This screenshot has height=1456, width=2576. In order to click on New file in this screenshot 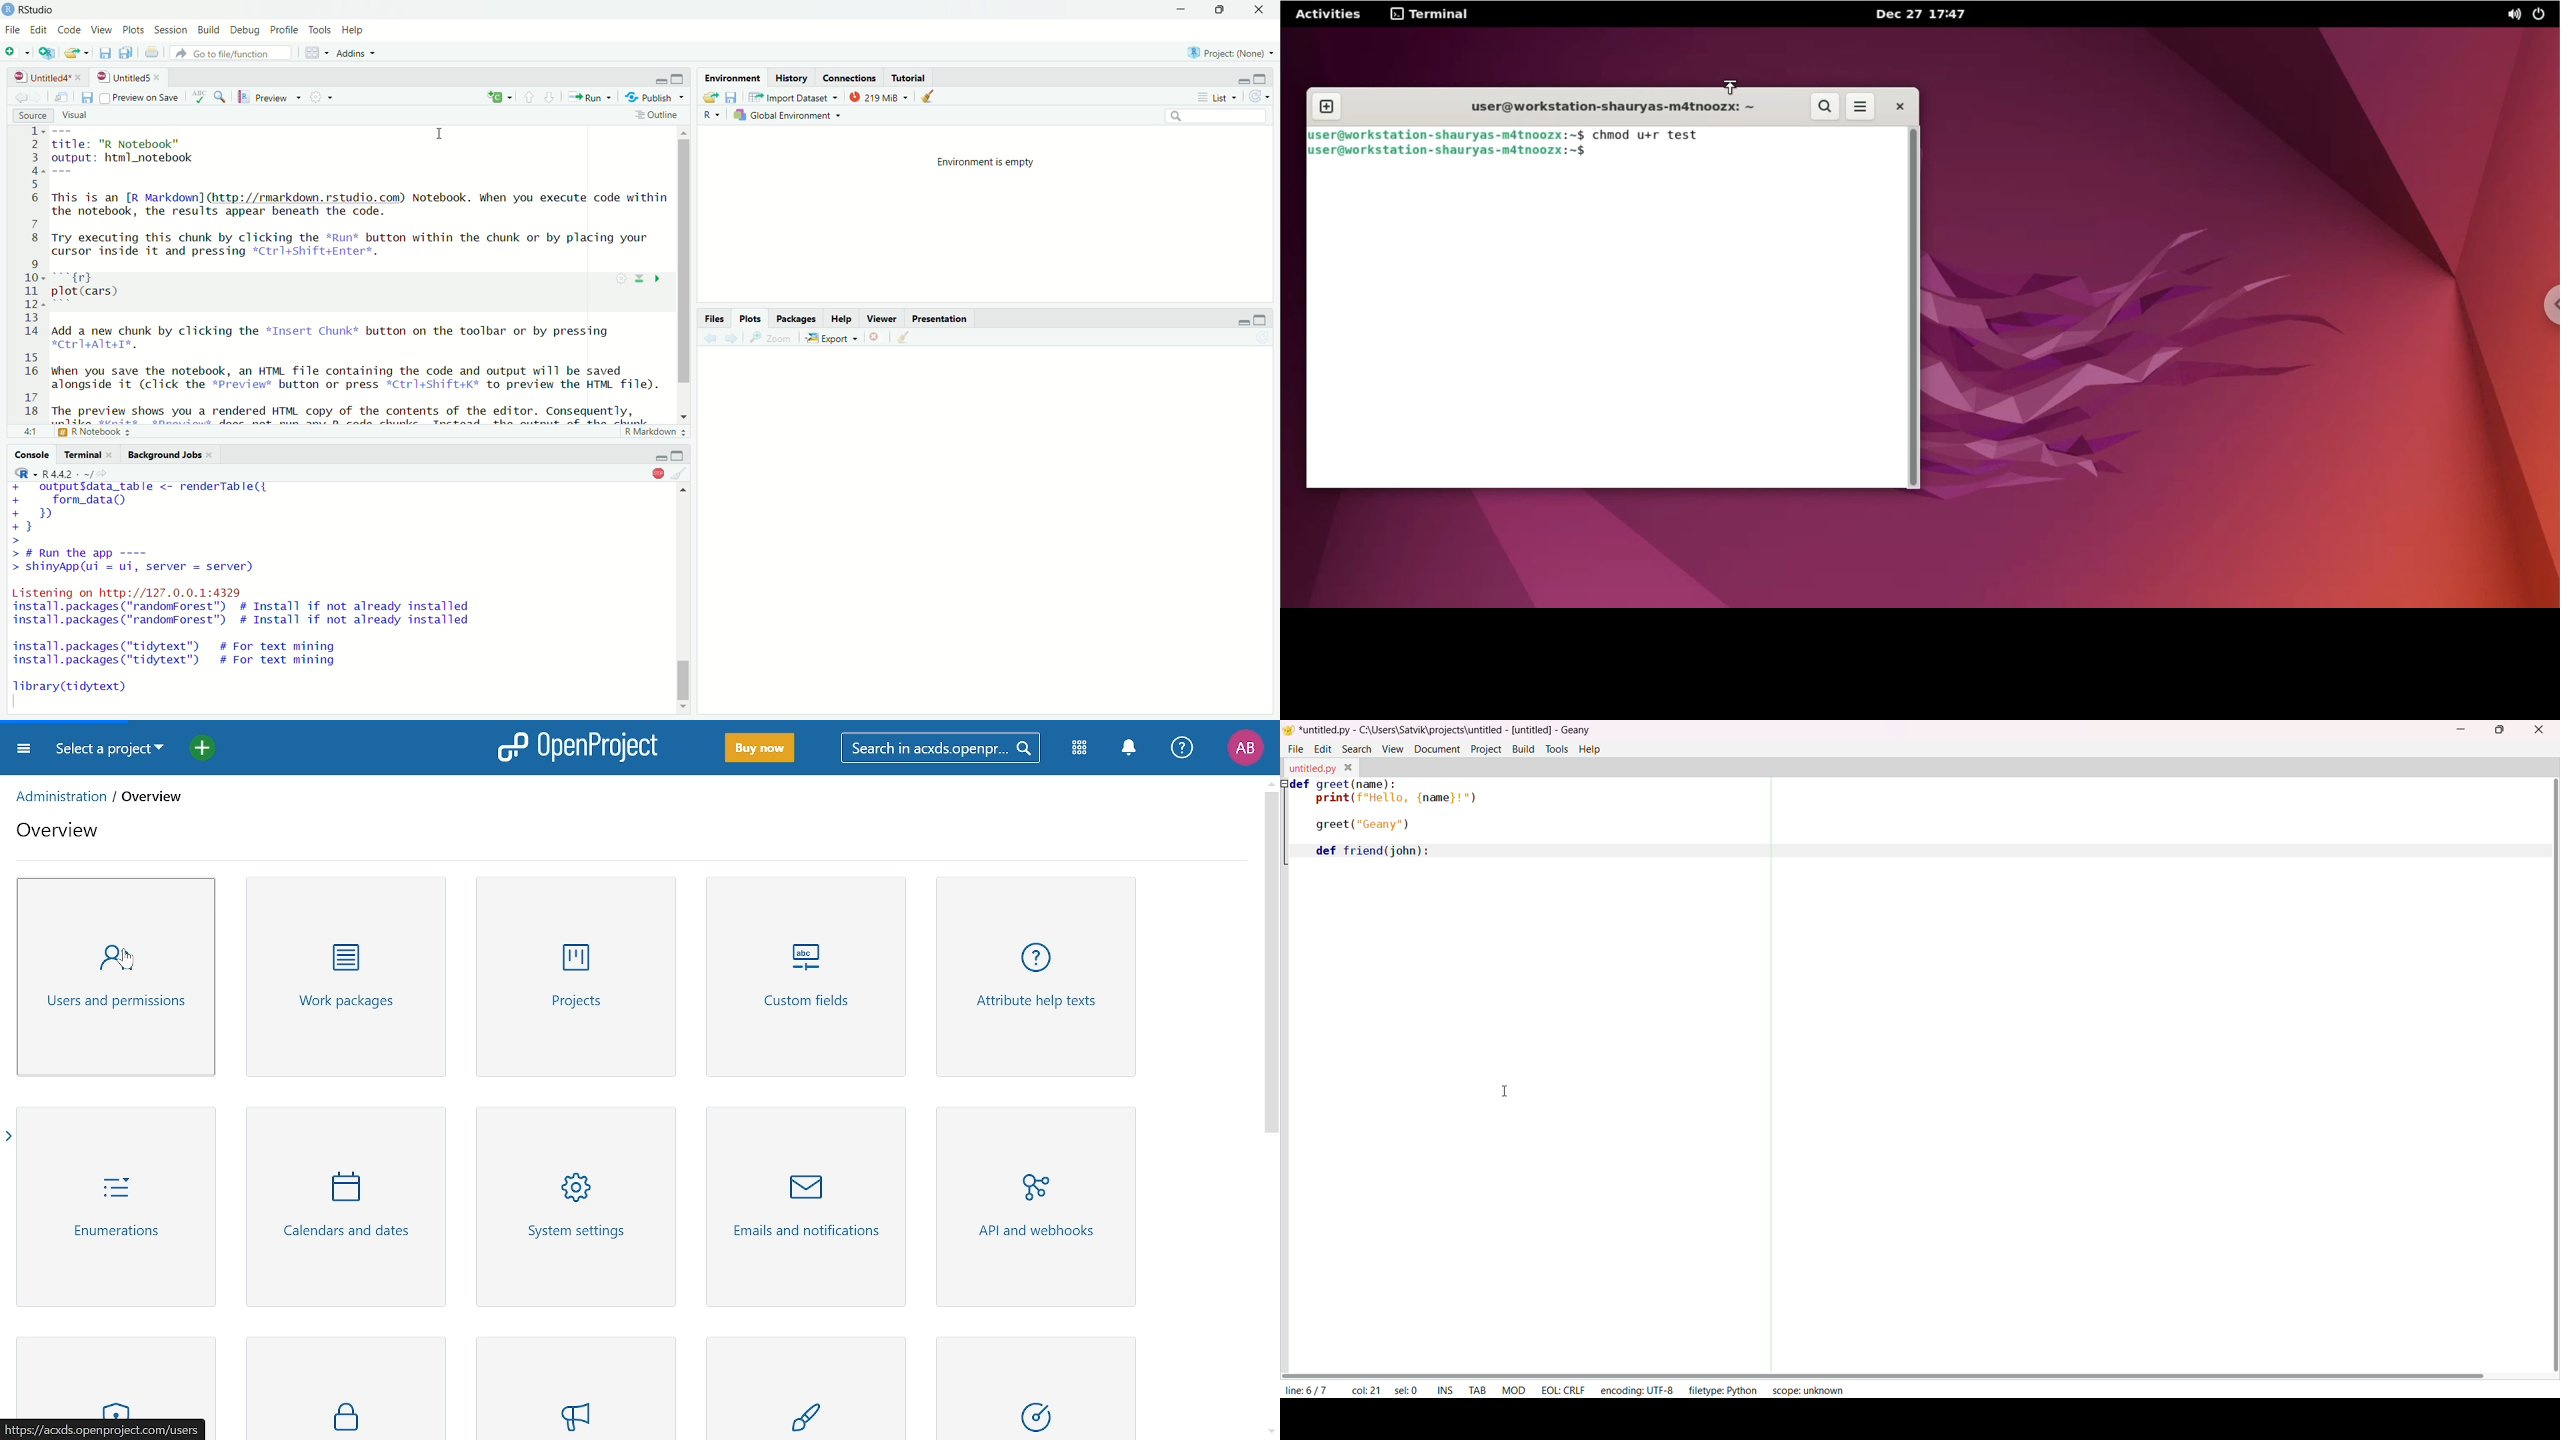, I will do `click(16, 52)`.